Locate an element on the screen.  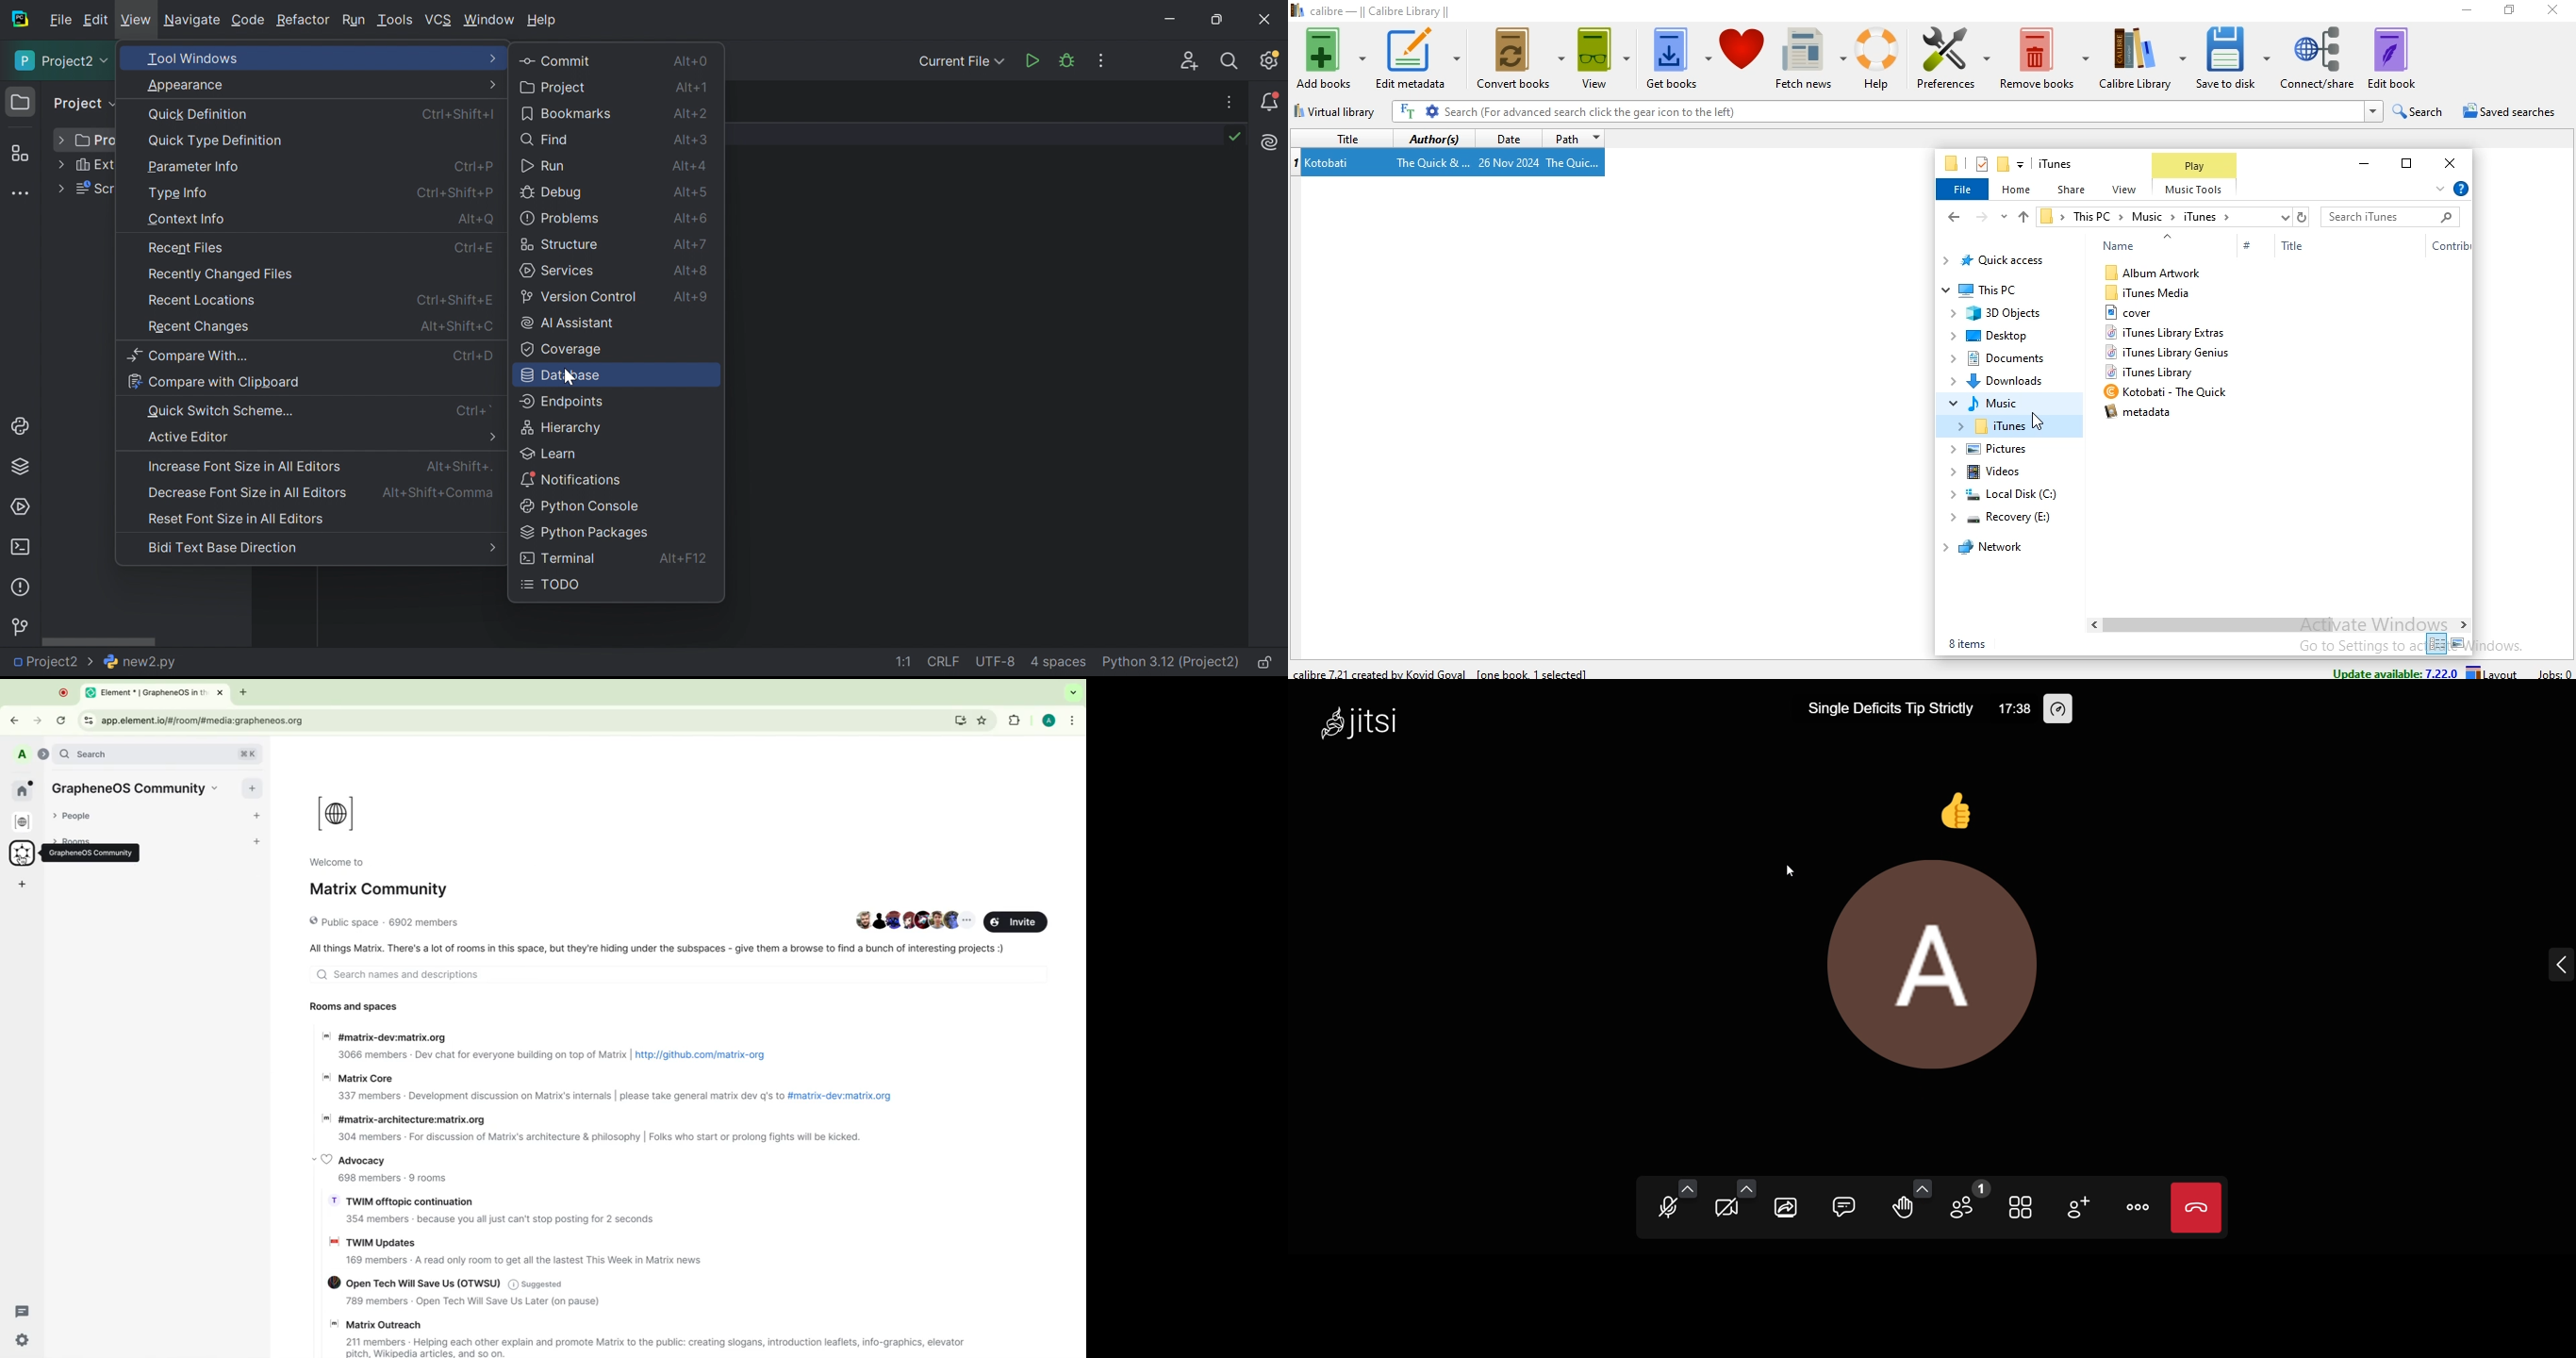
6902 members is located at coordinates (424, 922).